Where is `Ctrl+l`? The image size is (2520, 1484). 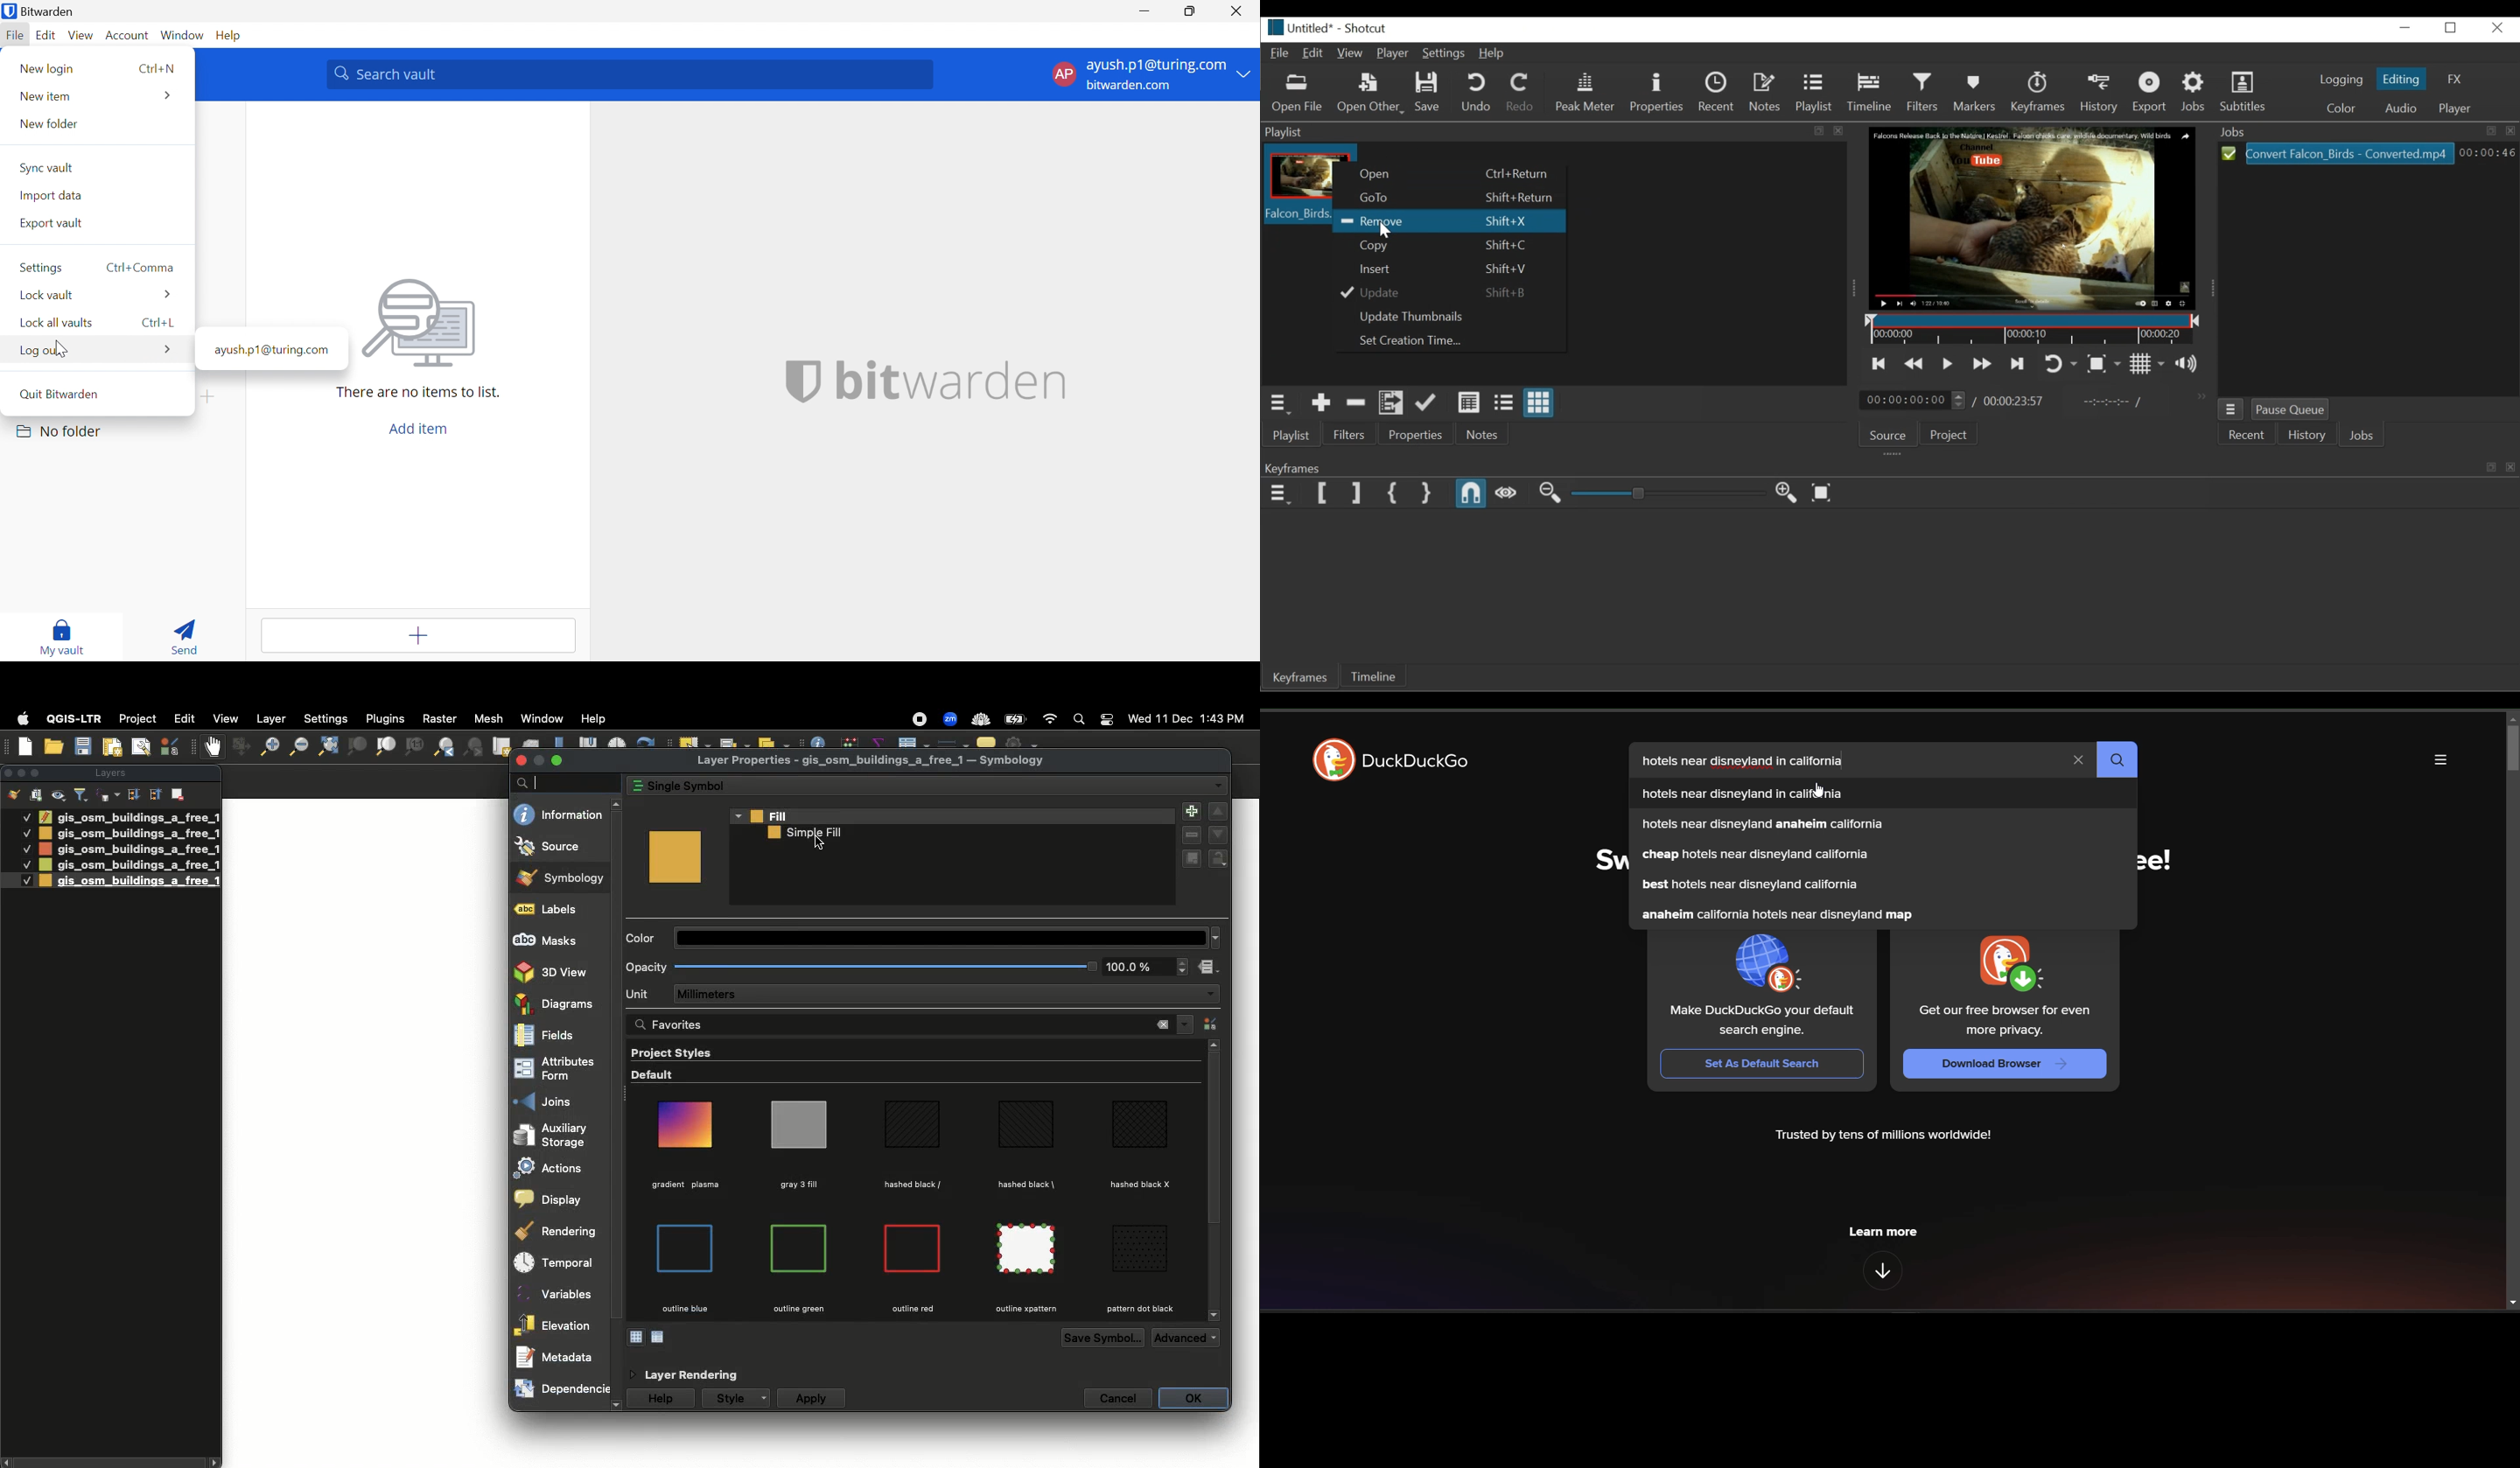 Ctrl+l is located at coordinates (159, 323).